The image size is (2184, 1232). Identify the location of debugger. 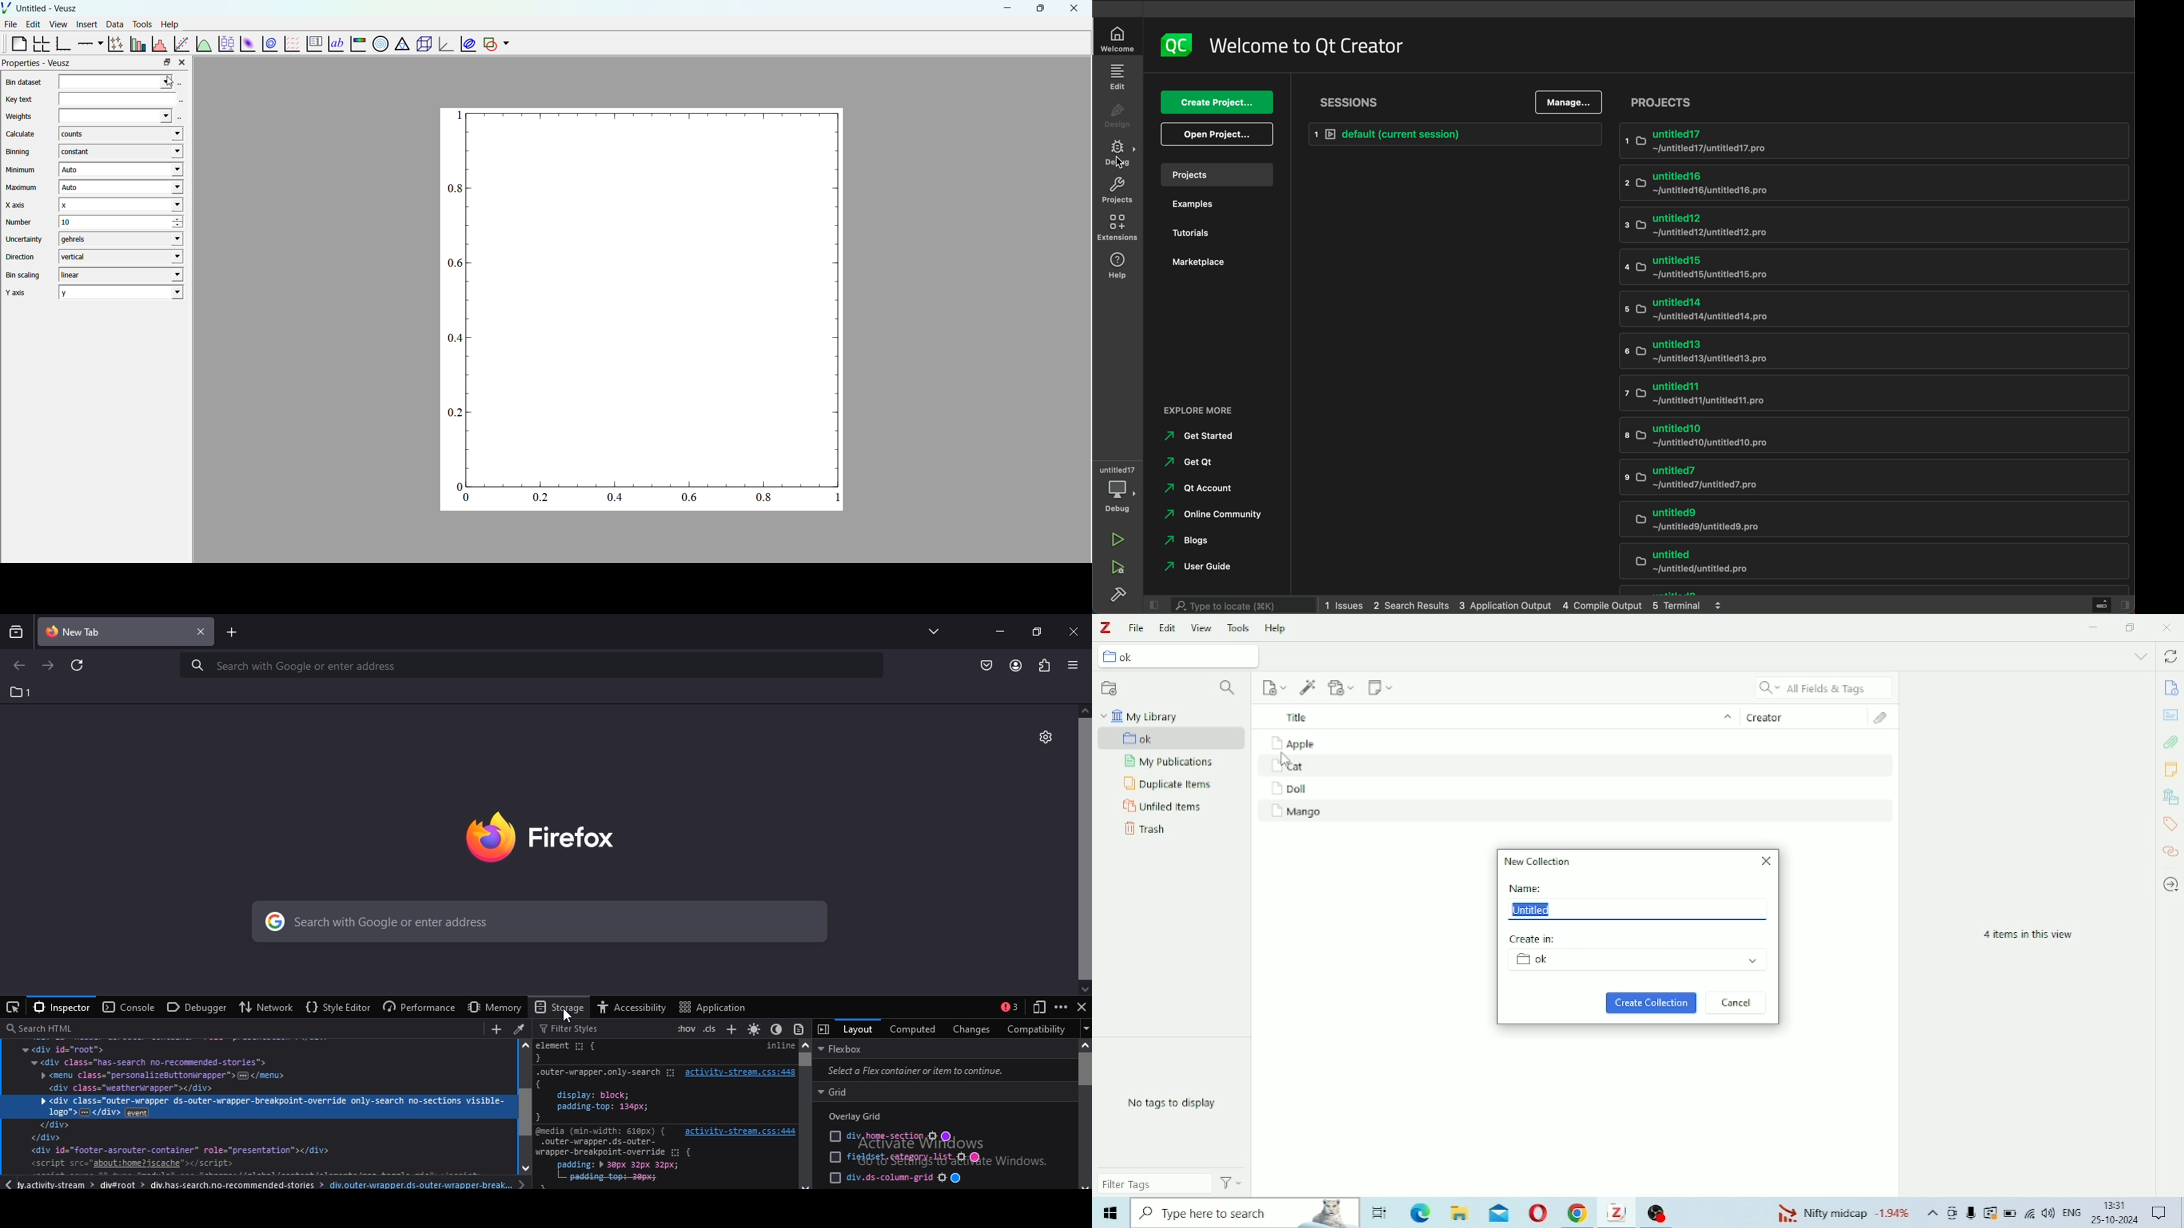
(1116, 490).